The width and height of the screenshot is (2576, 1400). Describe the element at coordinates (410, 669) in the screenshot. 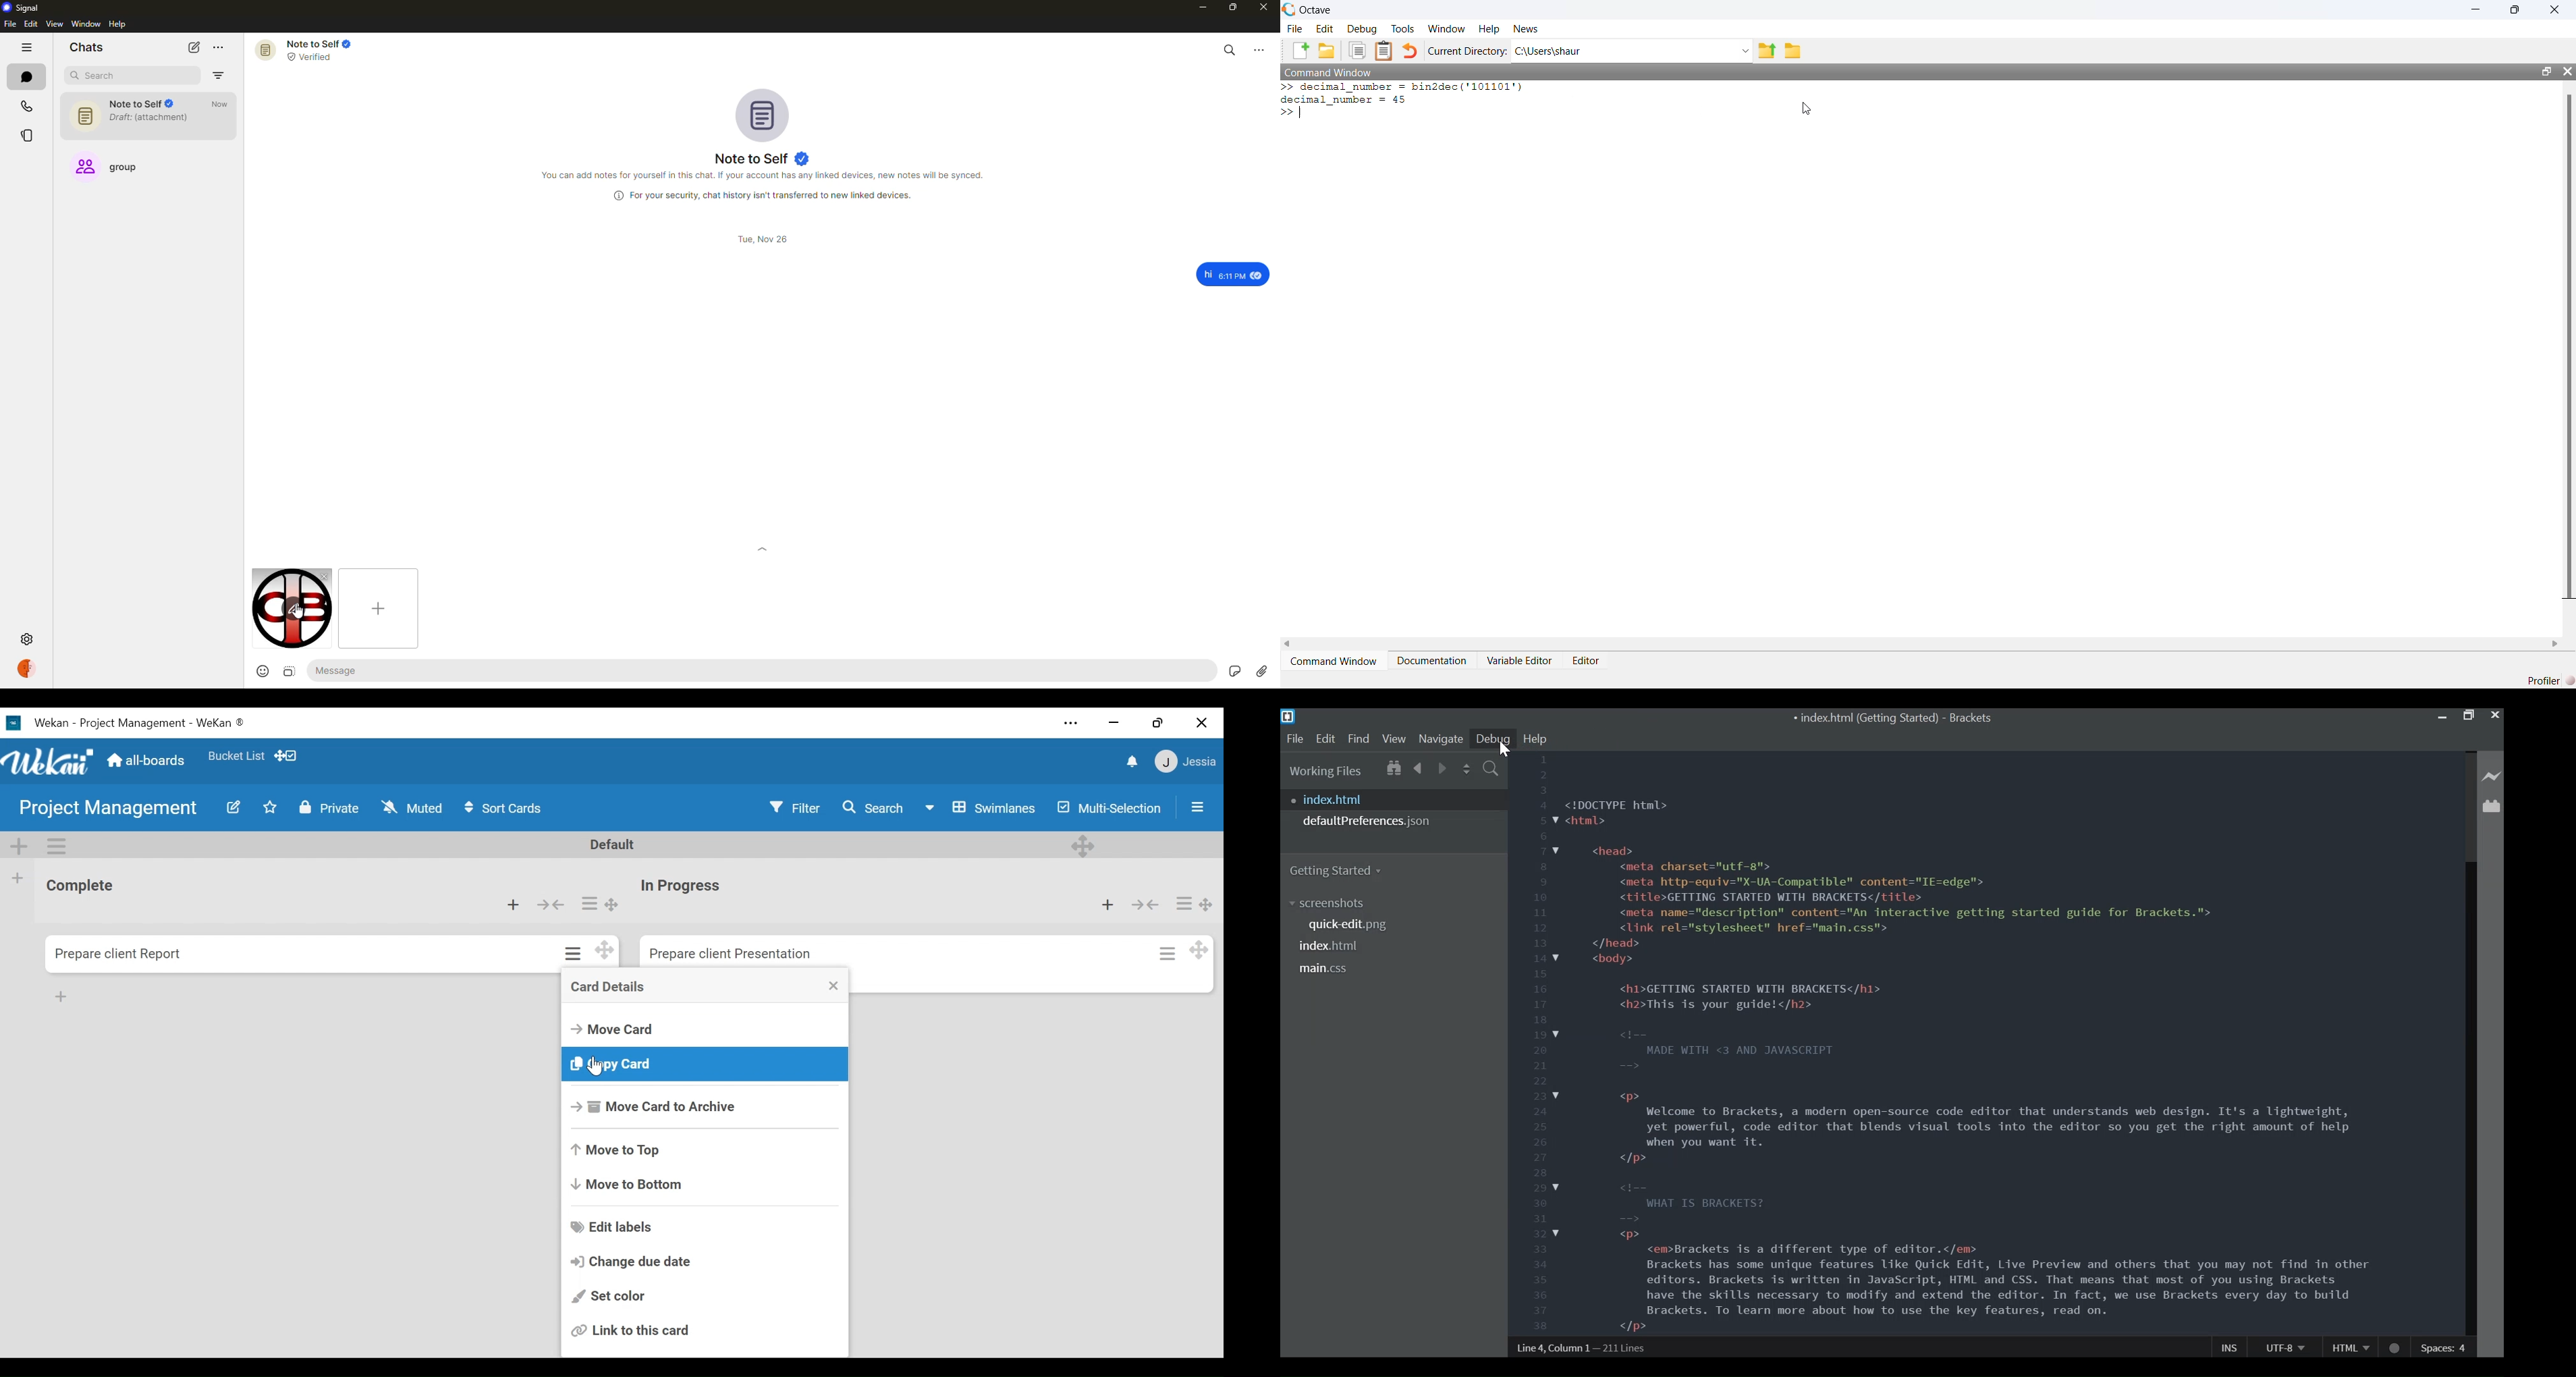

I see `message` at that location.